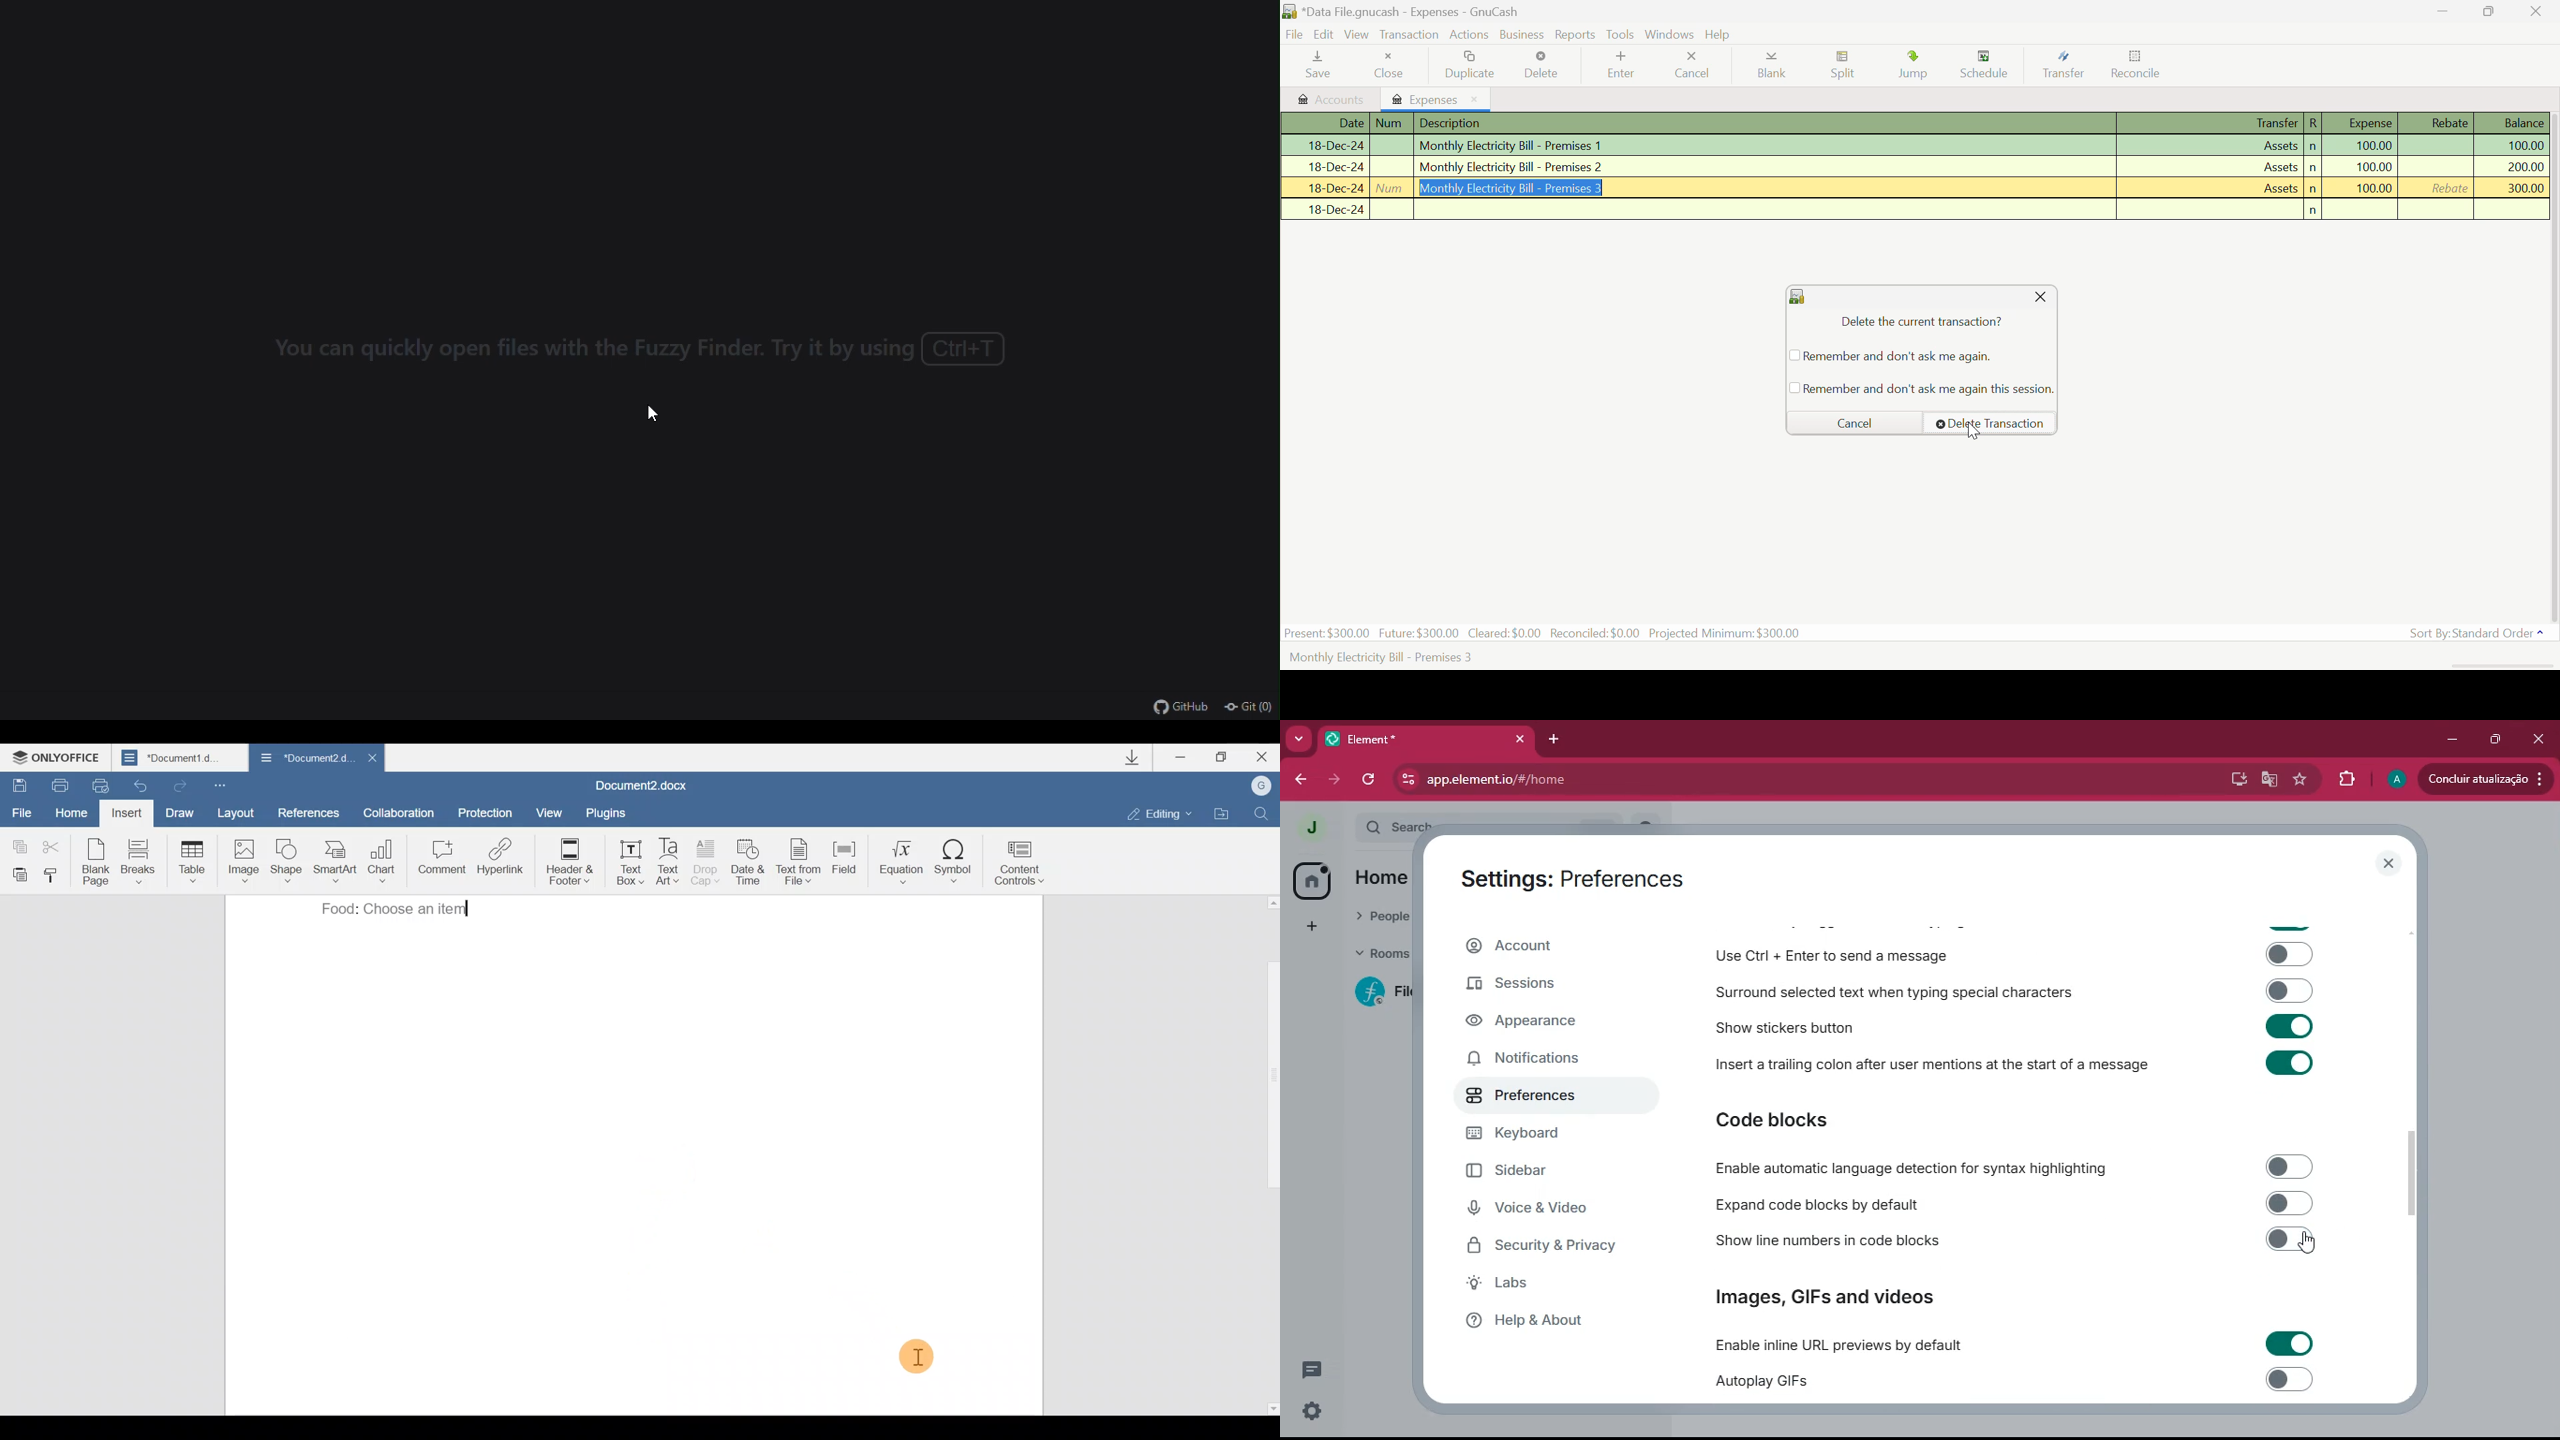  What do you see at coordinates (1132, 757) in the screenshot?
I see `Downloads` at bounding box center [1132, 757].